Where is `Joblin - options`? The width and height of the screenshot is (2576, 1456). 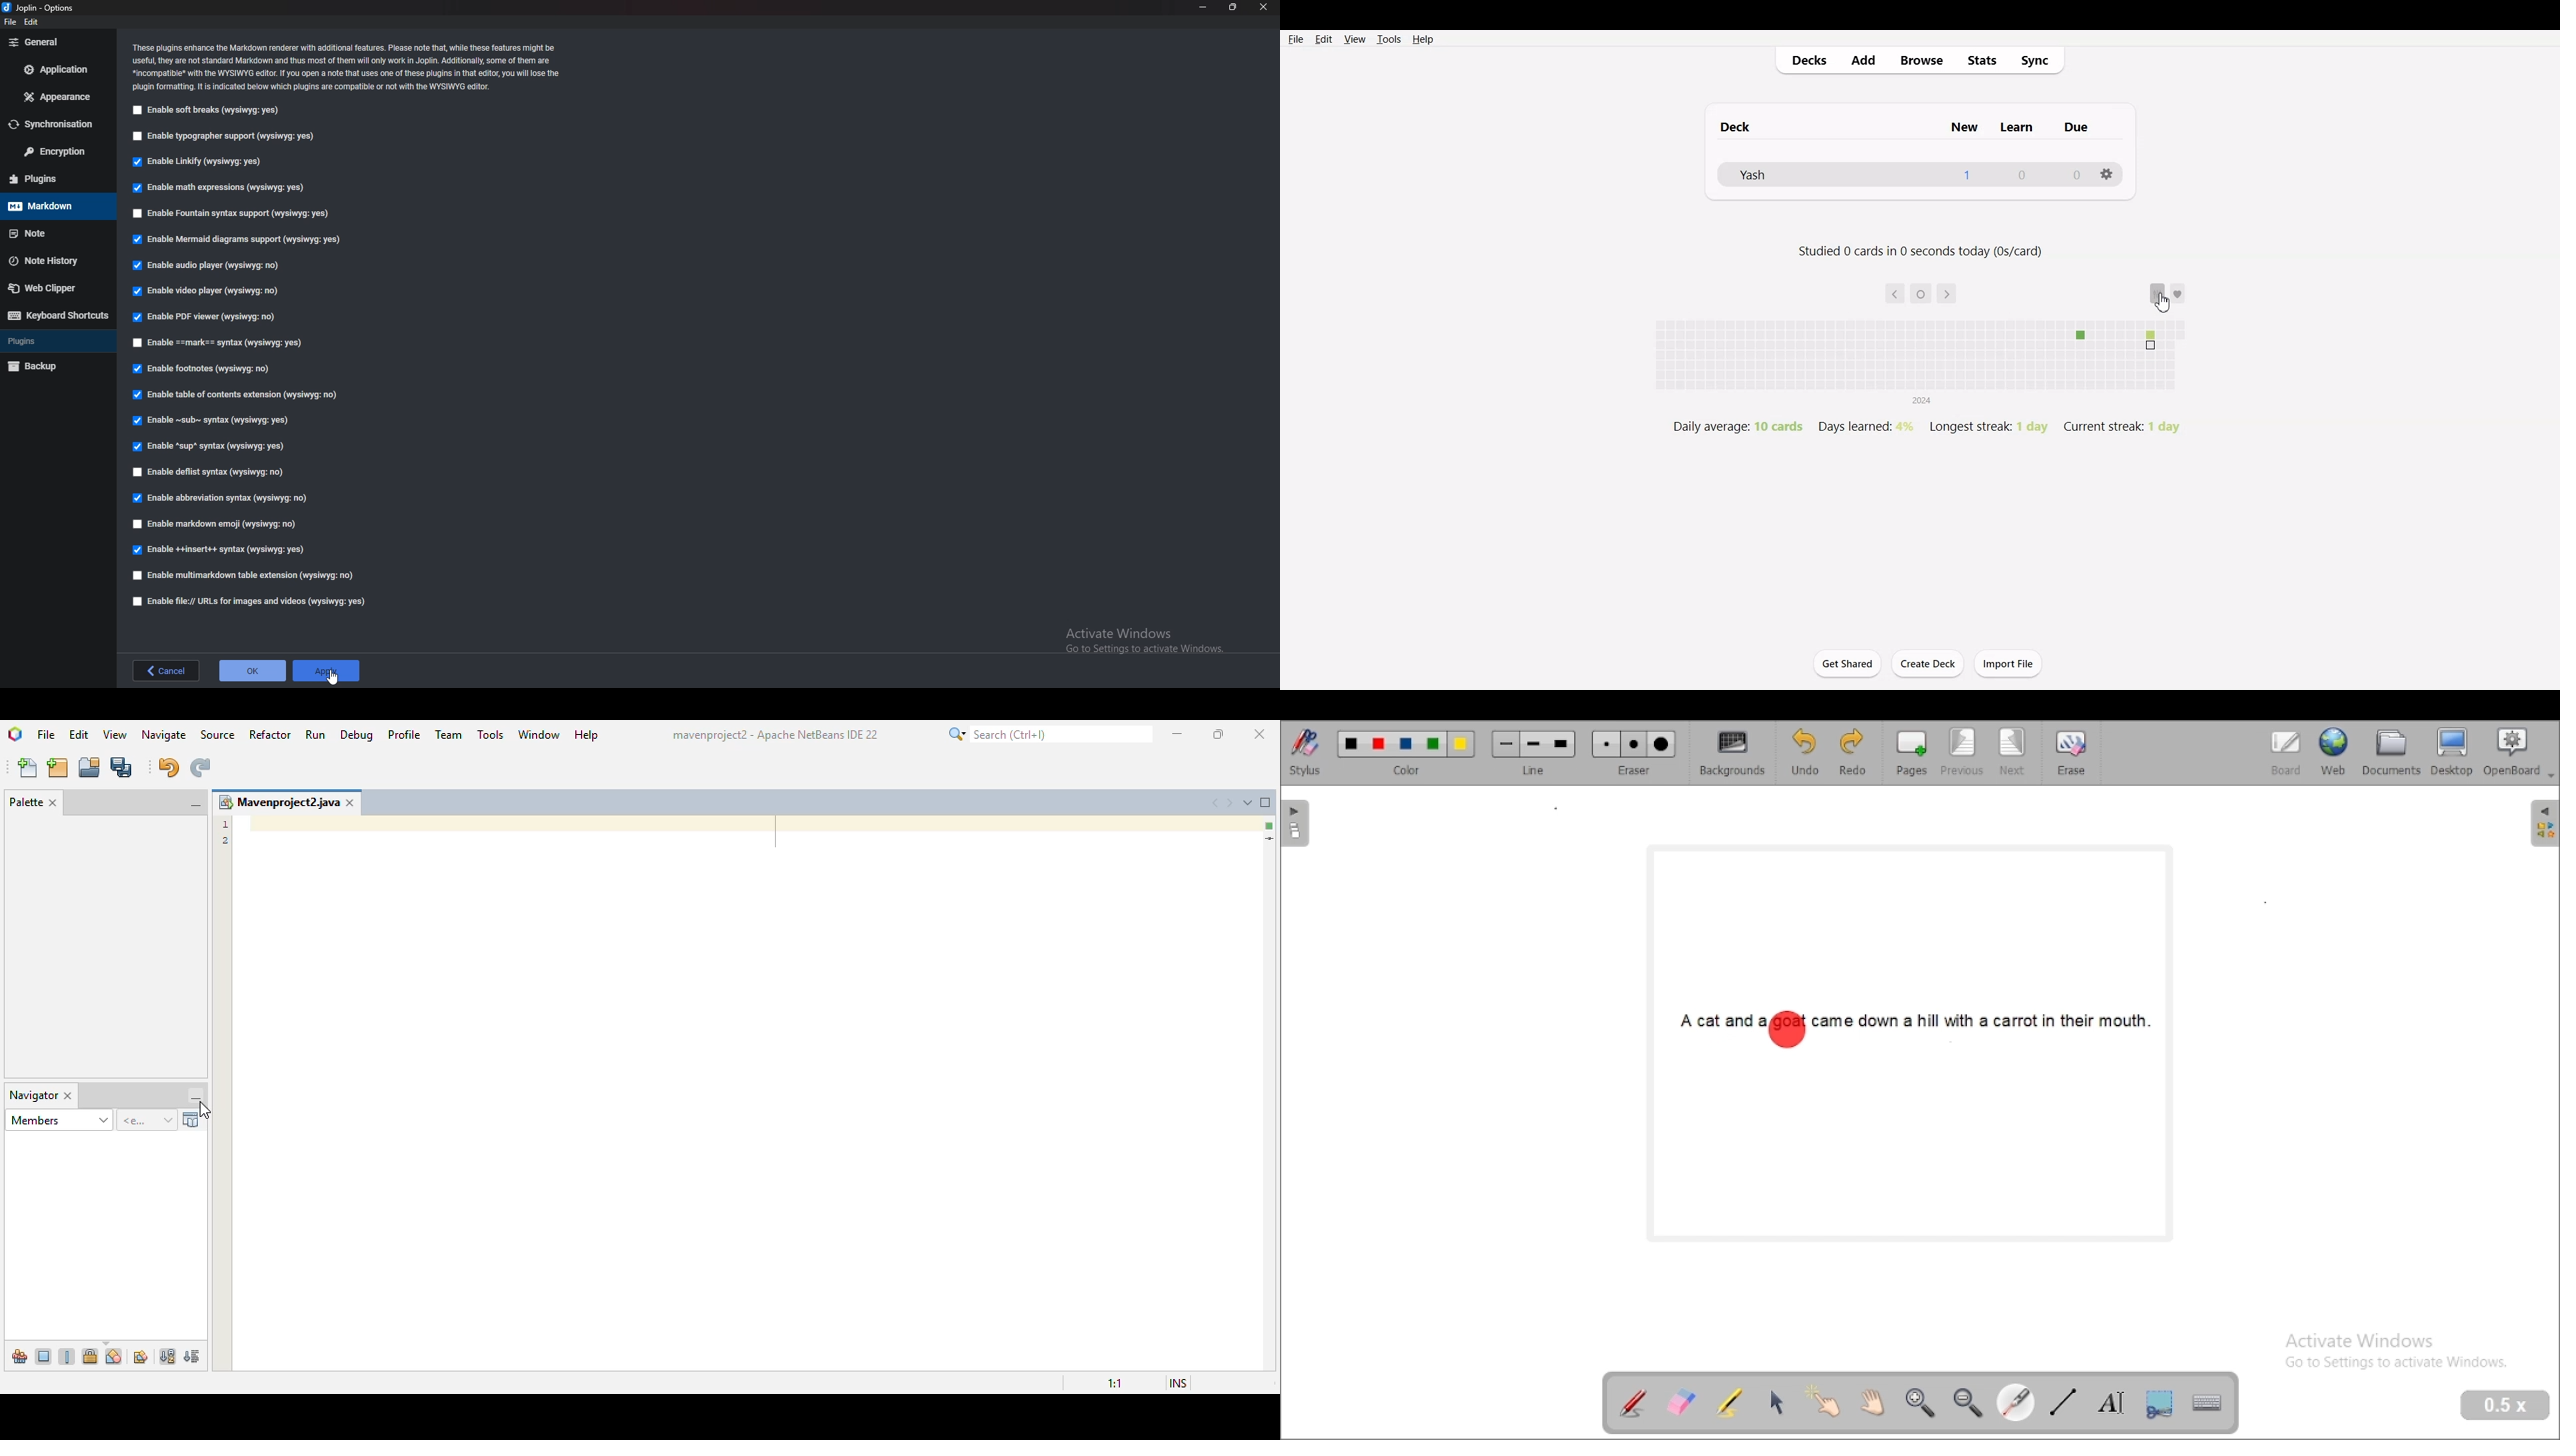 Joblin - options is located at coordinates (45, 7).